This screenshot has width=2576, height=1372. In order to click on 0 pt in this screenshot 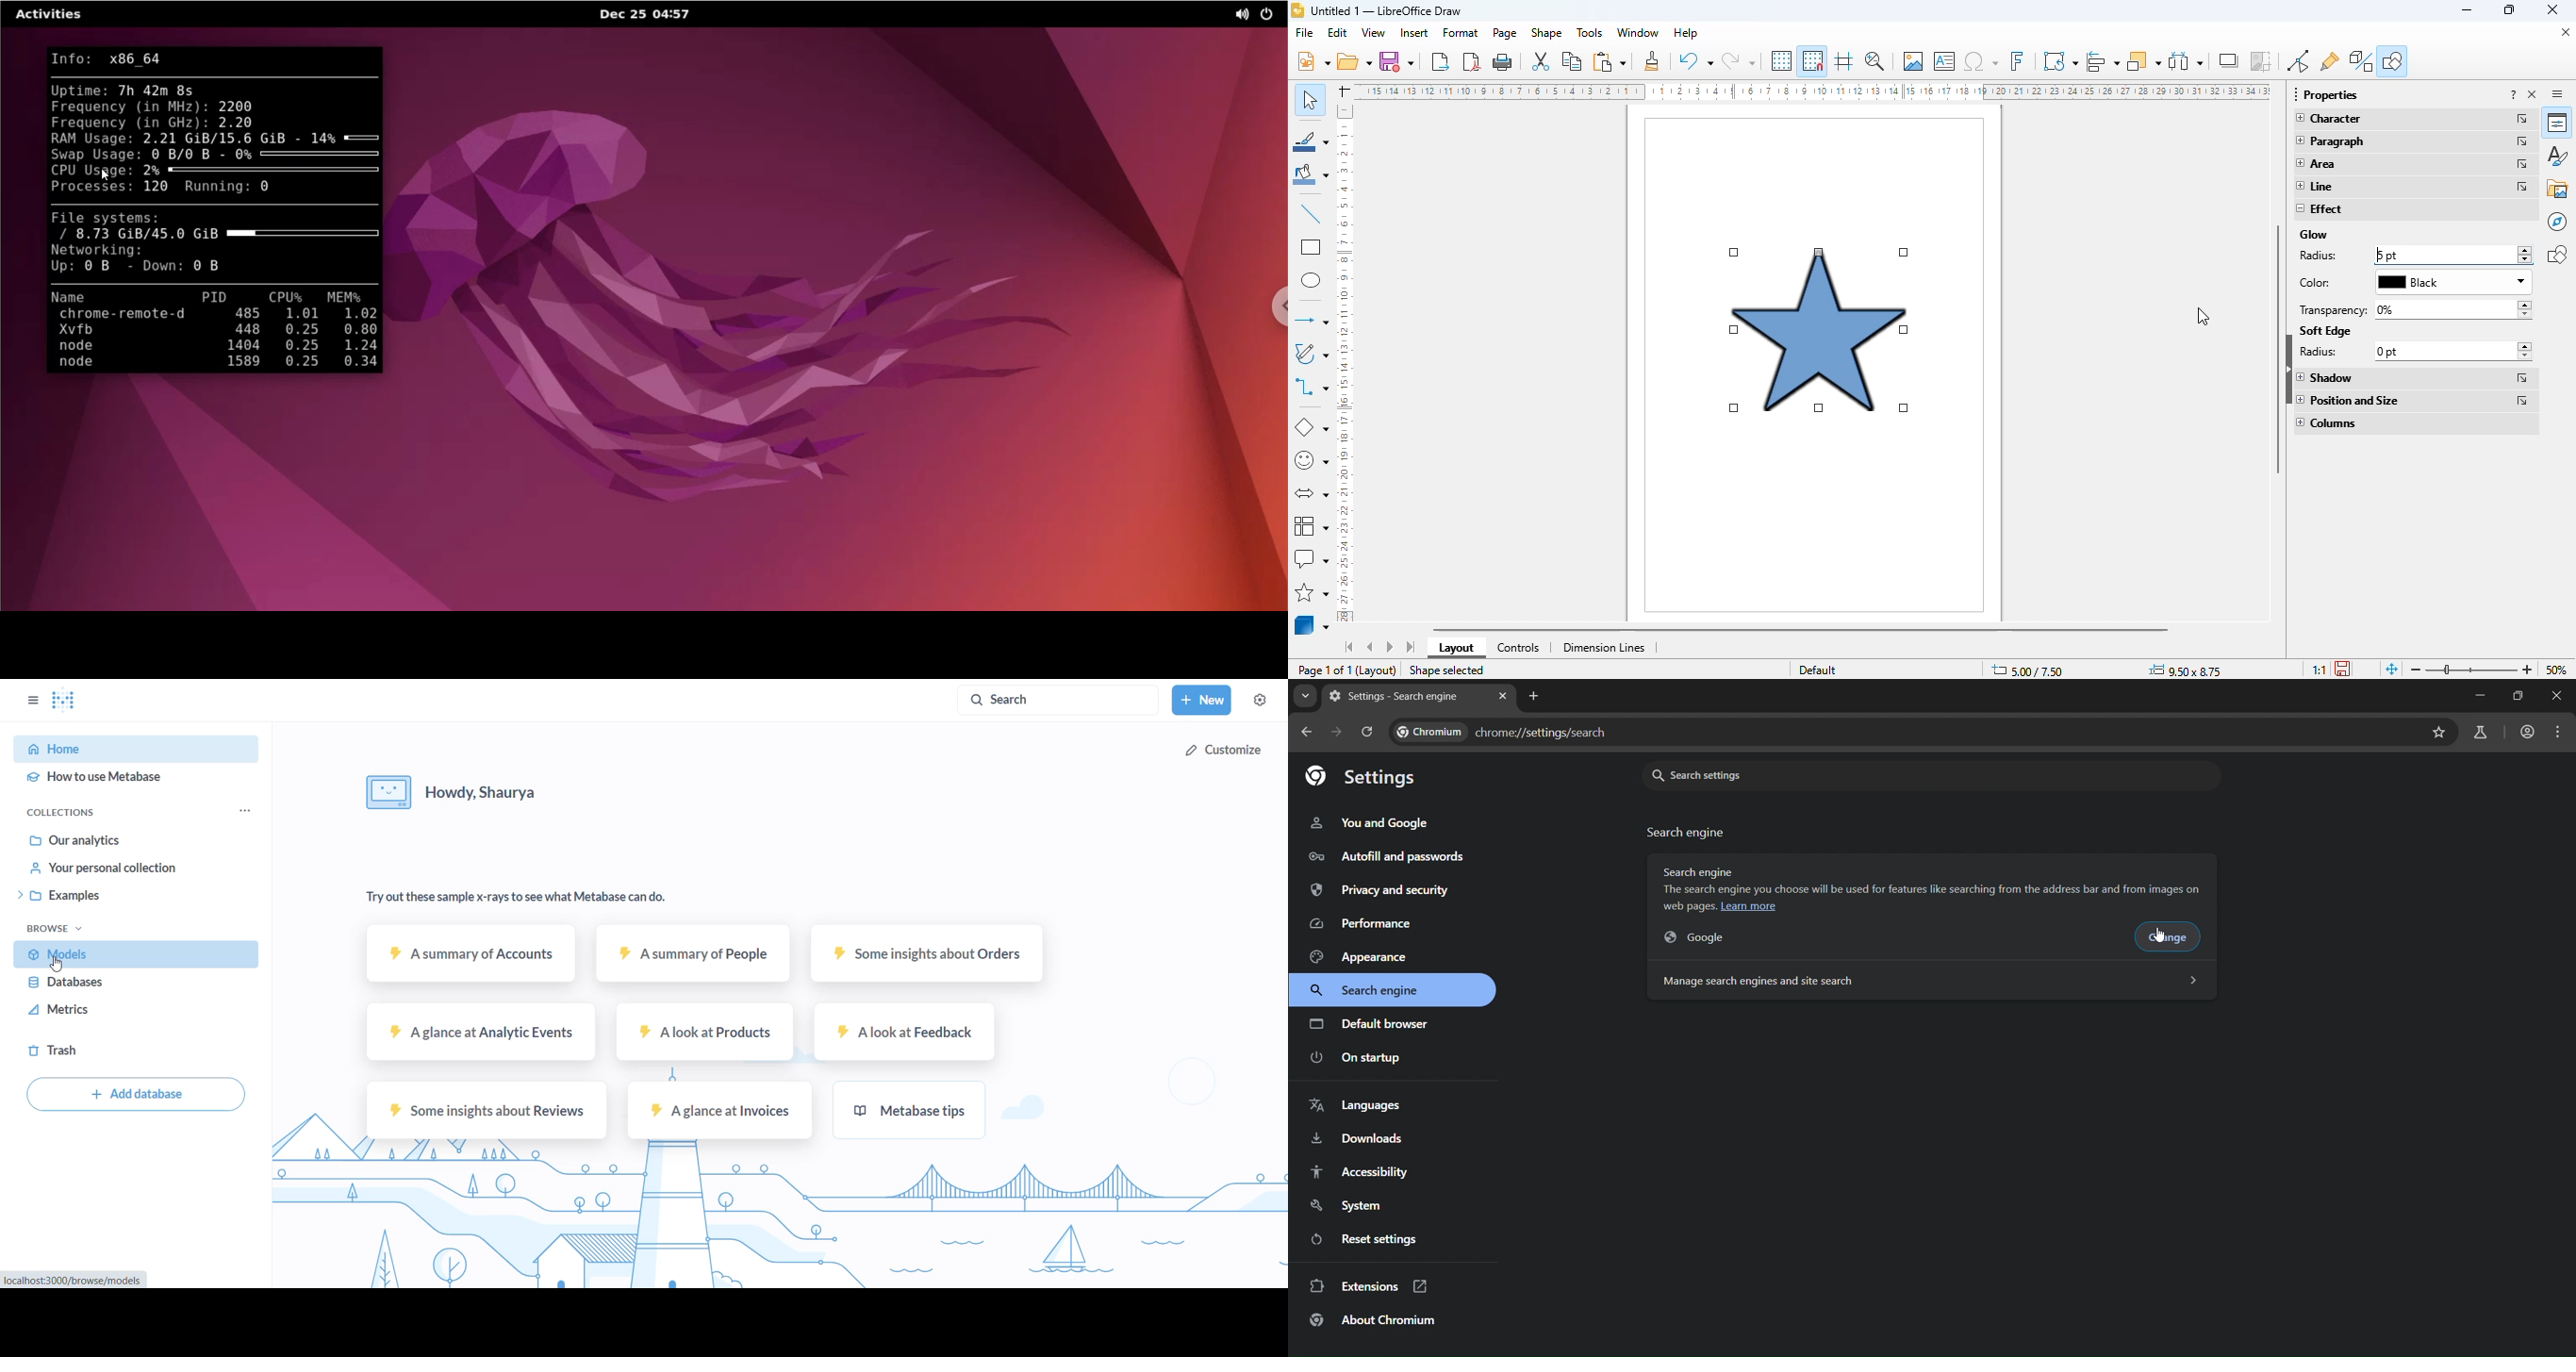, I will do `click(2452, 350)`.